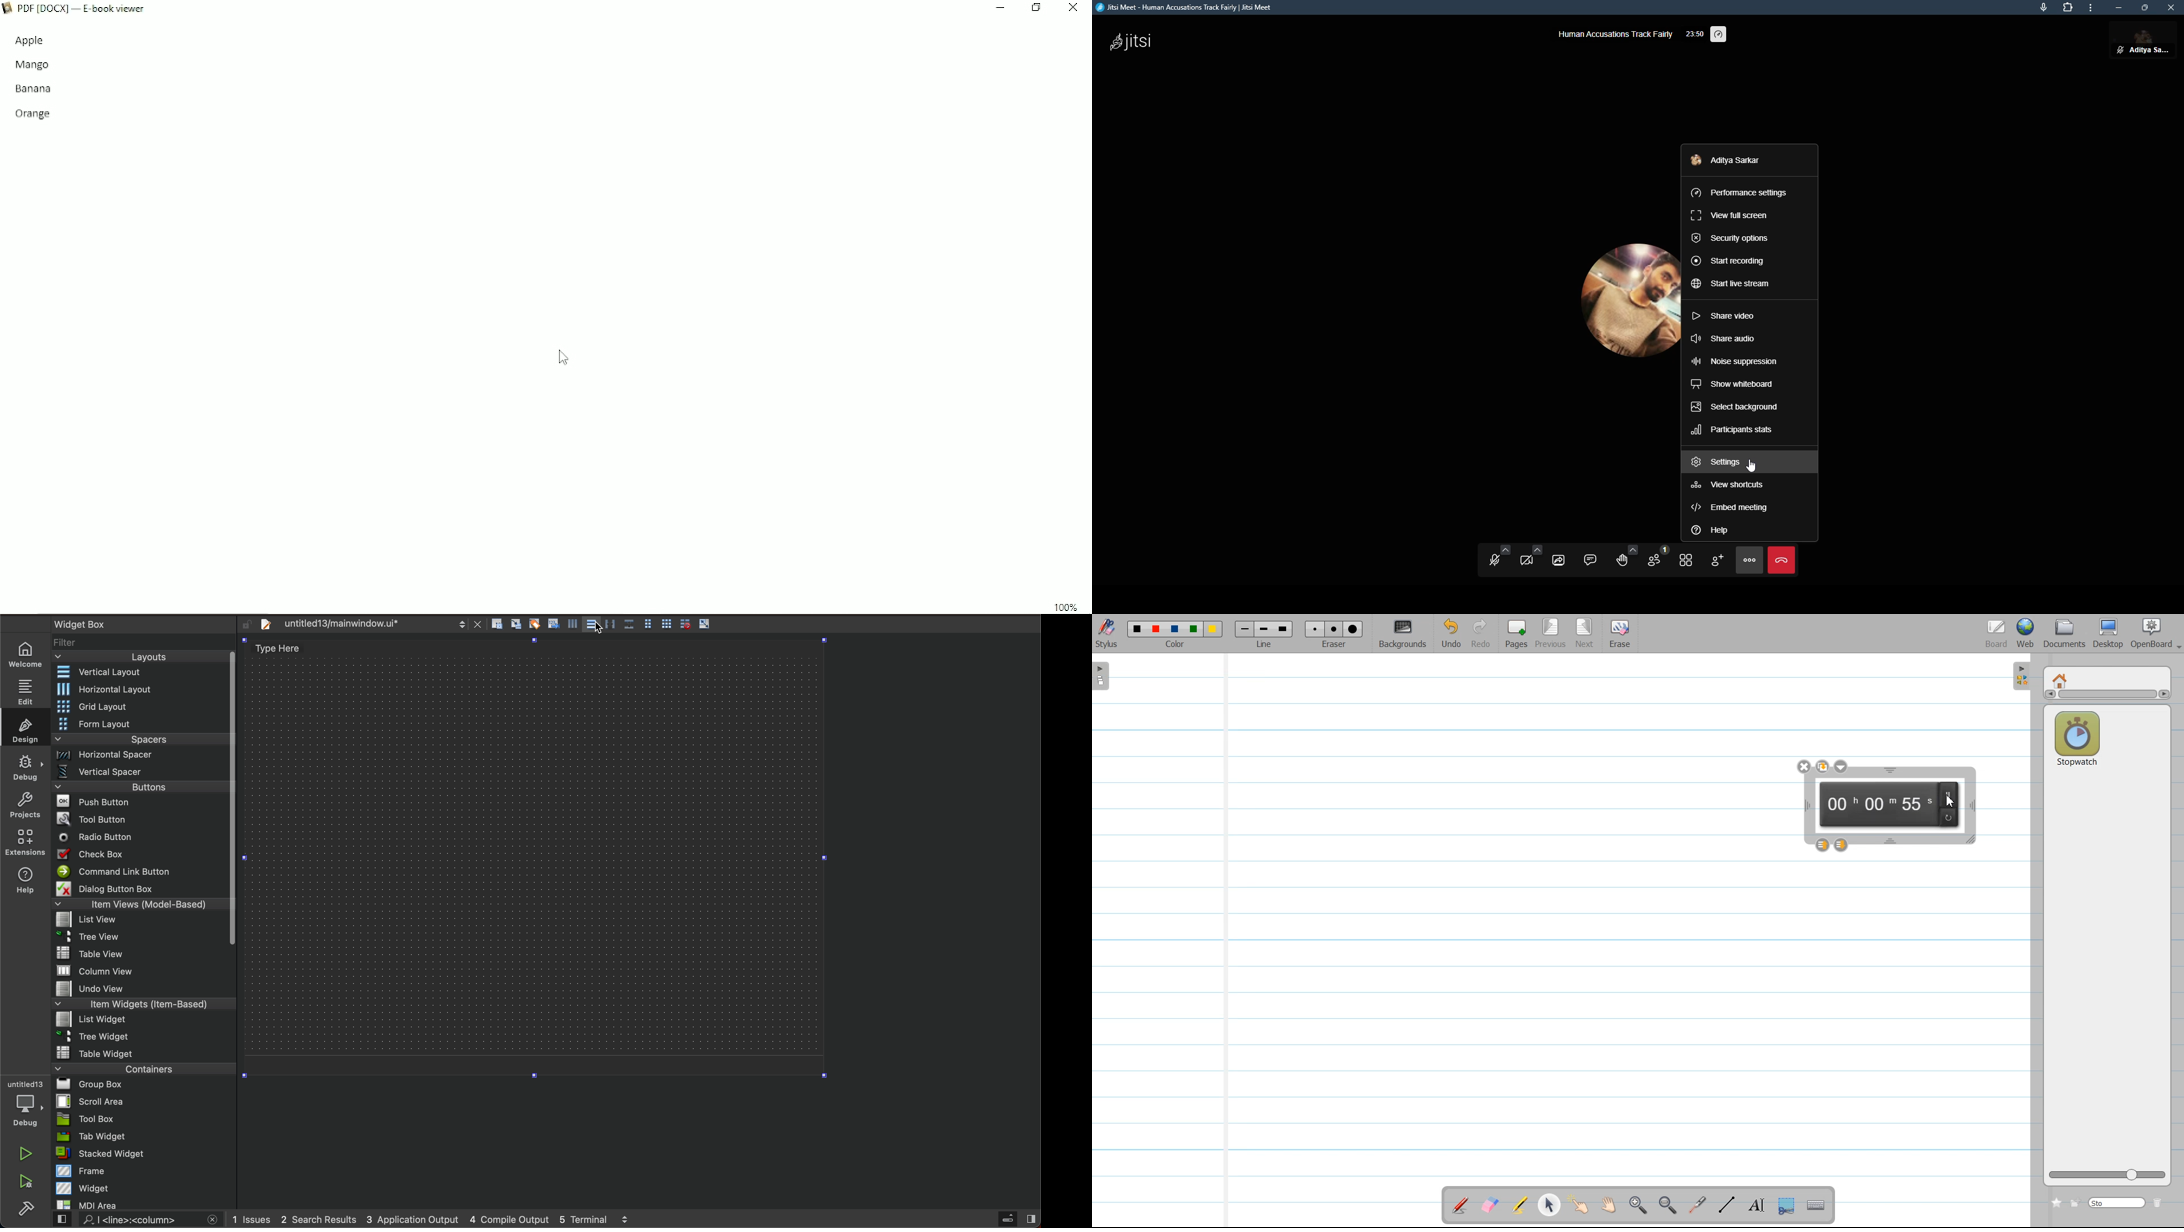 The image size is (2184, 1232). I want to click on table widget, so click(143, 1052).